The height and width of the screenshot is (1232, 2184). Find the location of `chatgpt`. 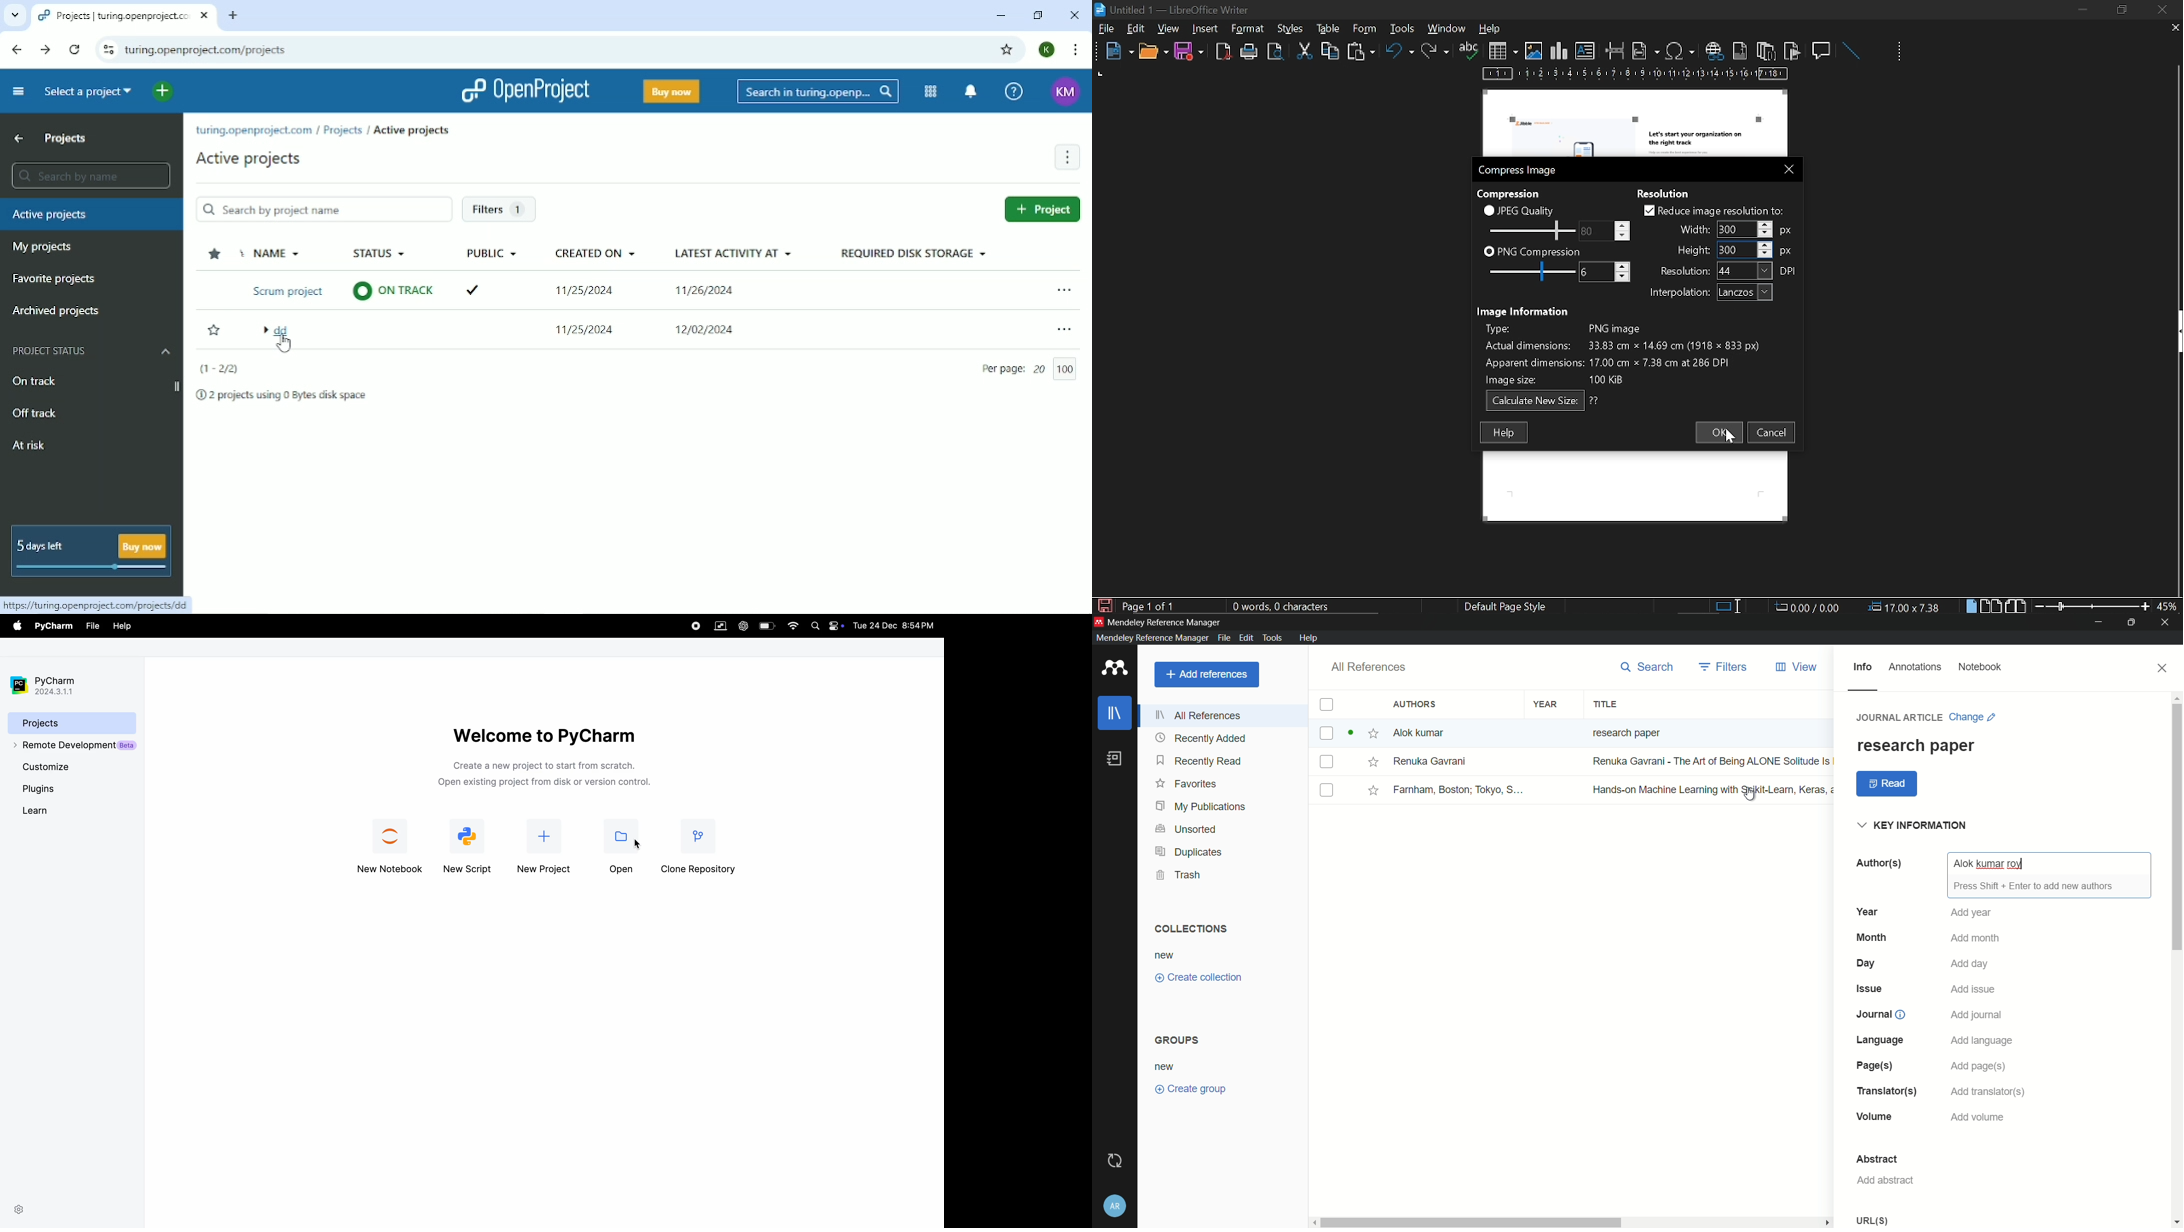

chatgpt is located at coordinates (742, 625).